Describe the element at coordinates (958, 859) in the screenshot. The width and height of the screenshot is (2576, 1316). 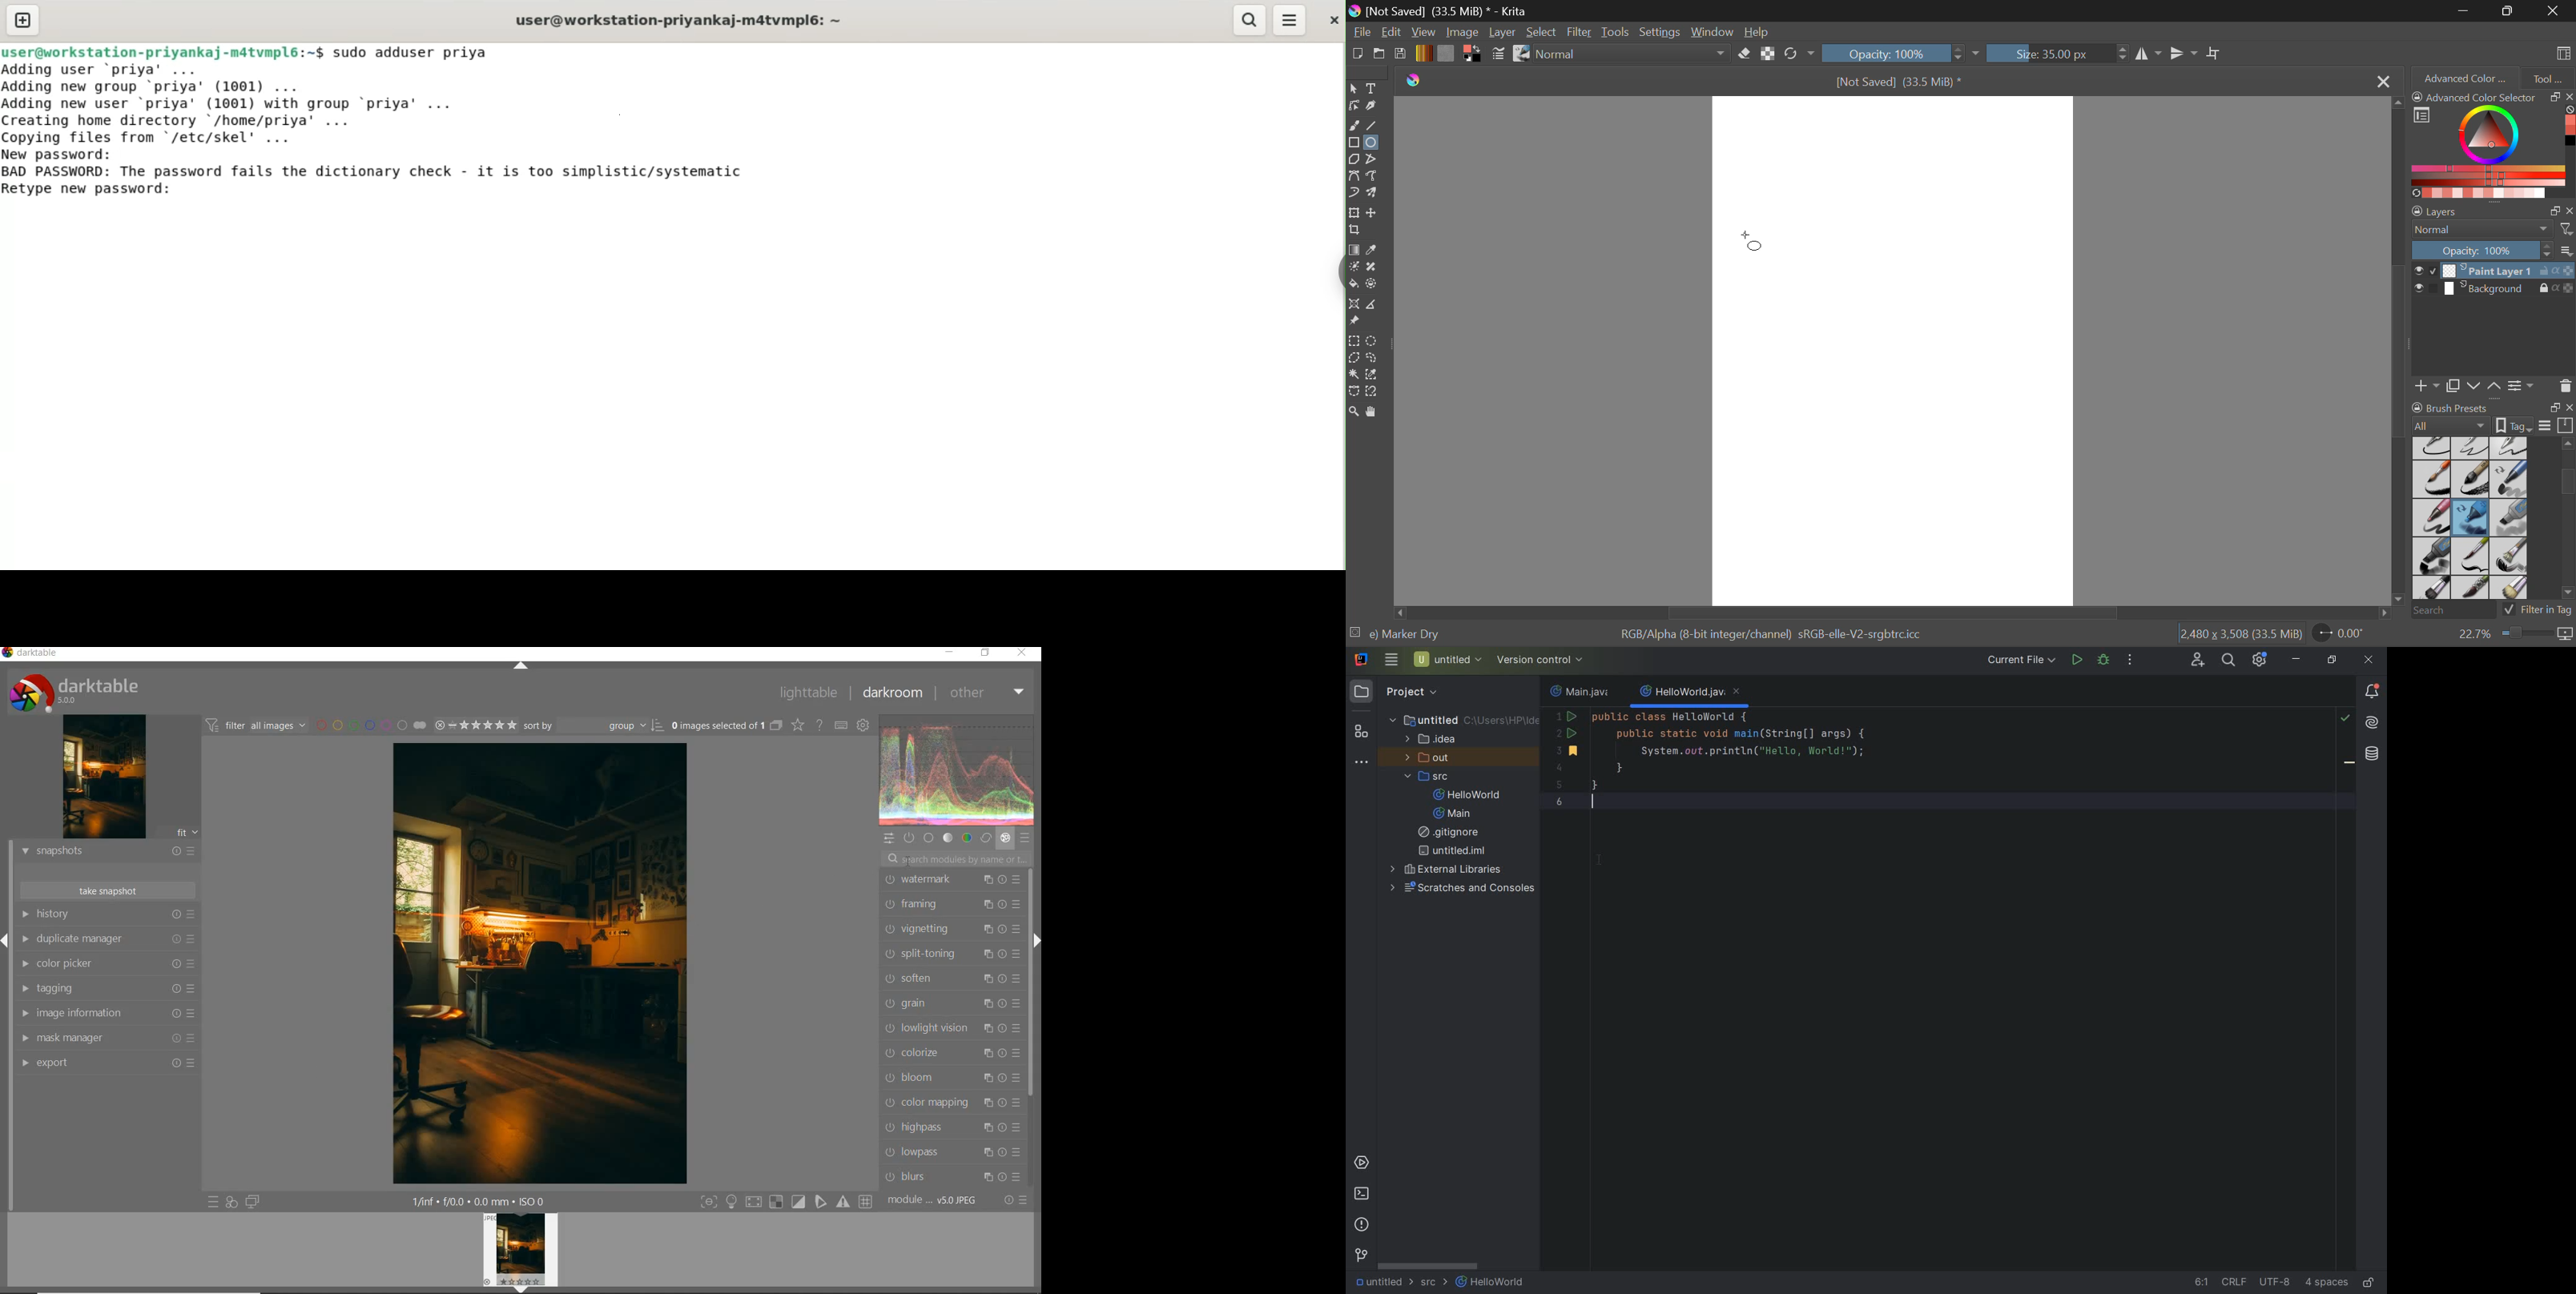
I see `search modules by name` at that location.